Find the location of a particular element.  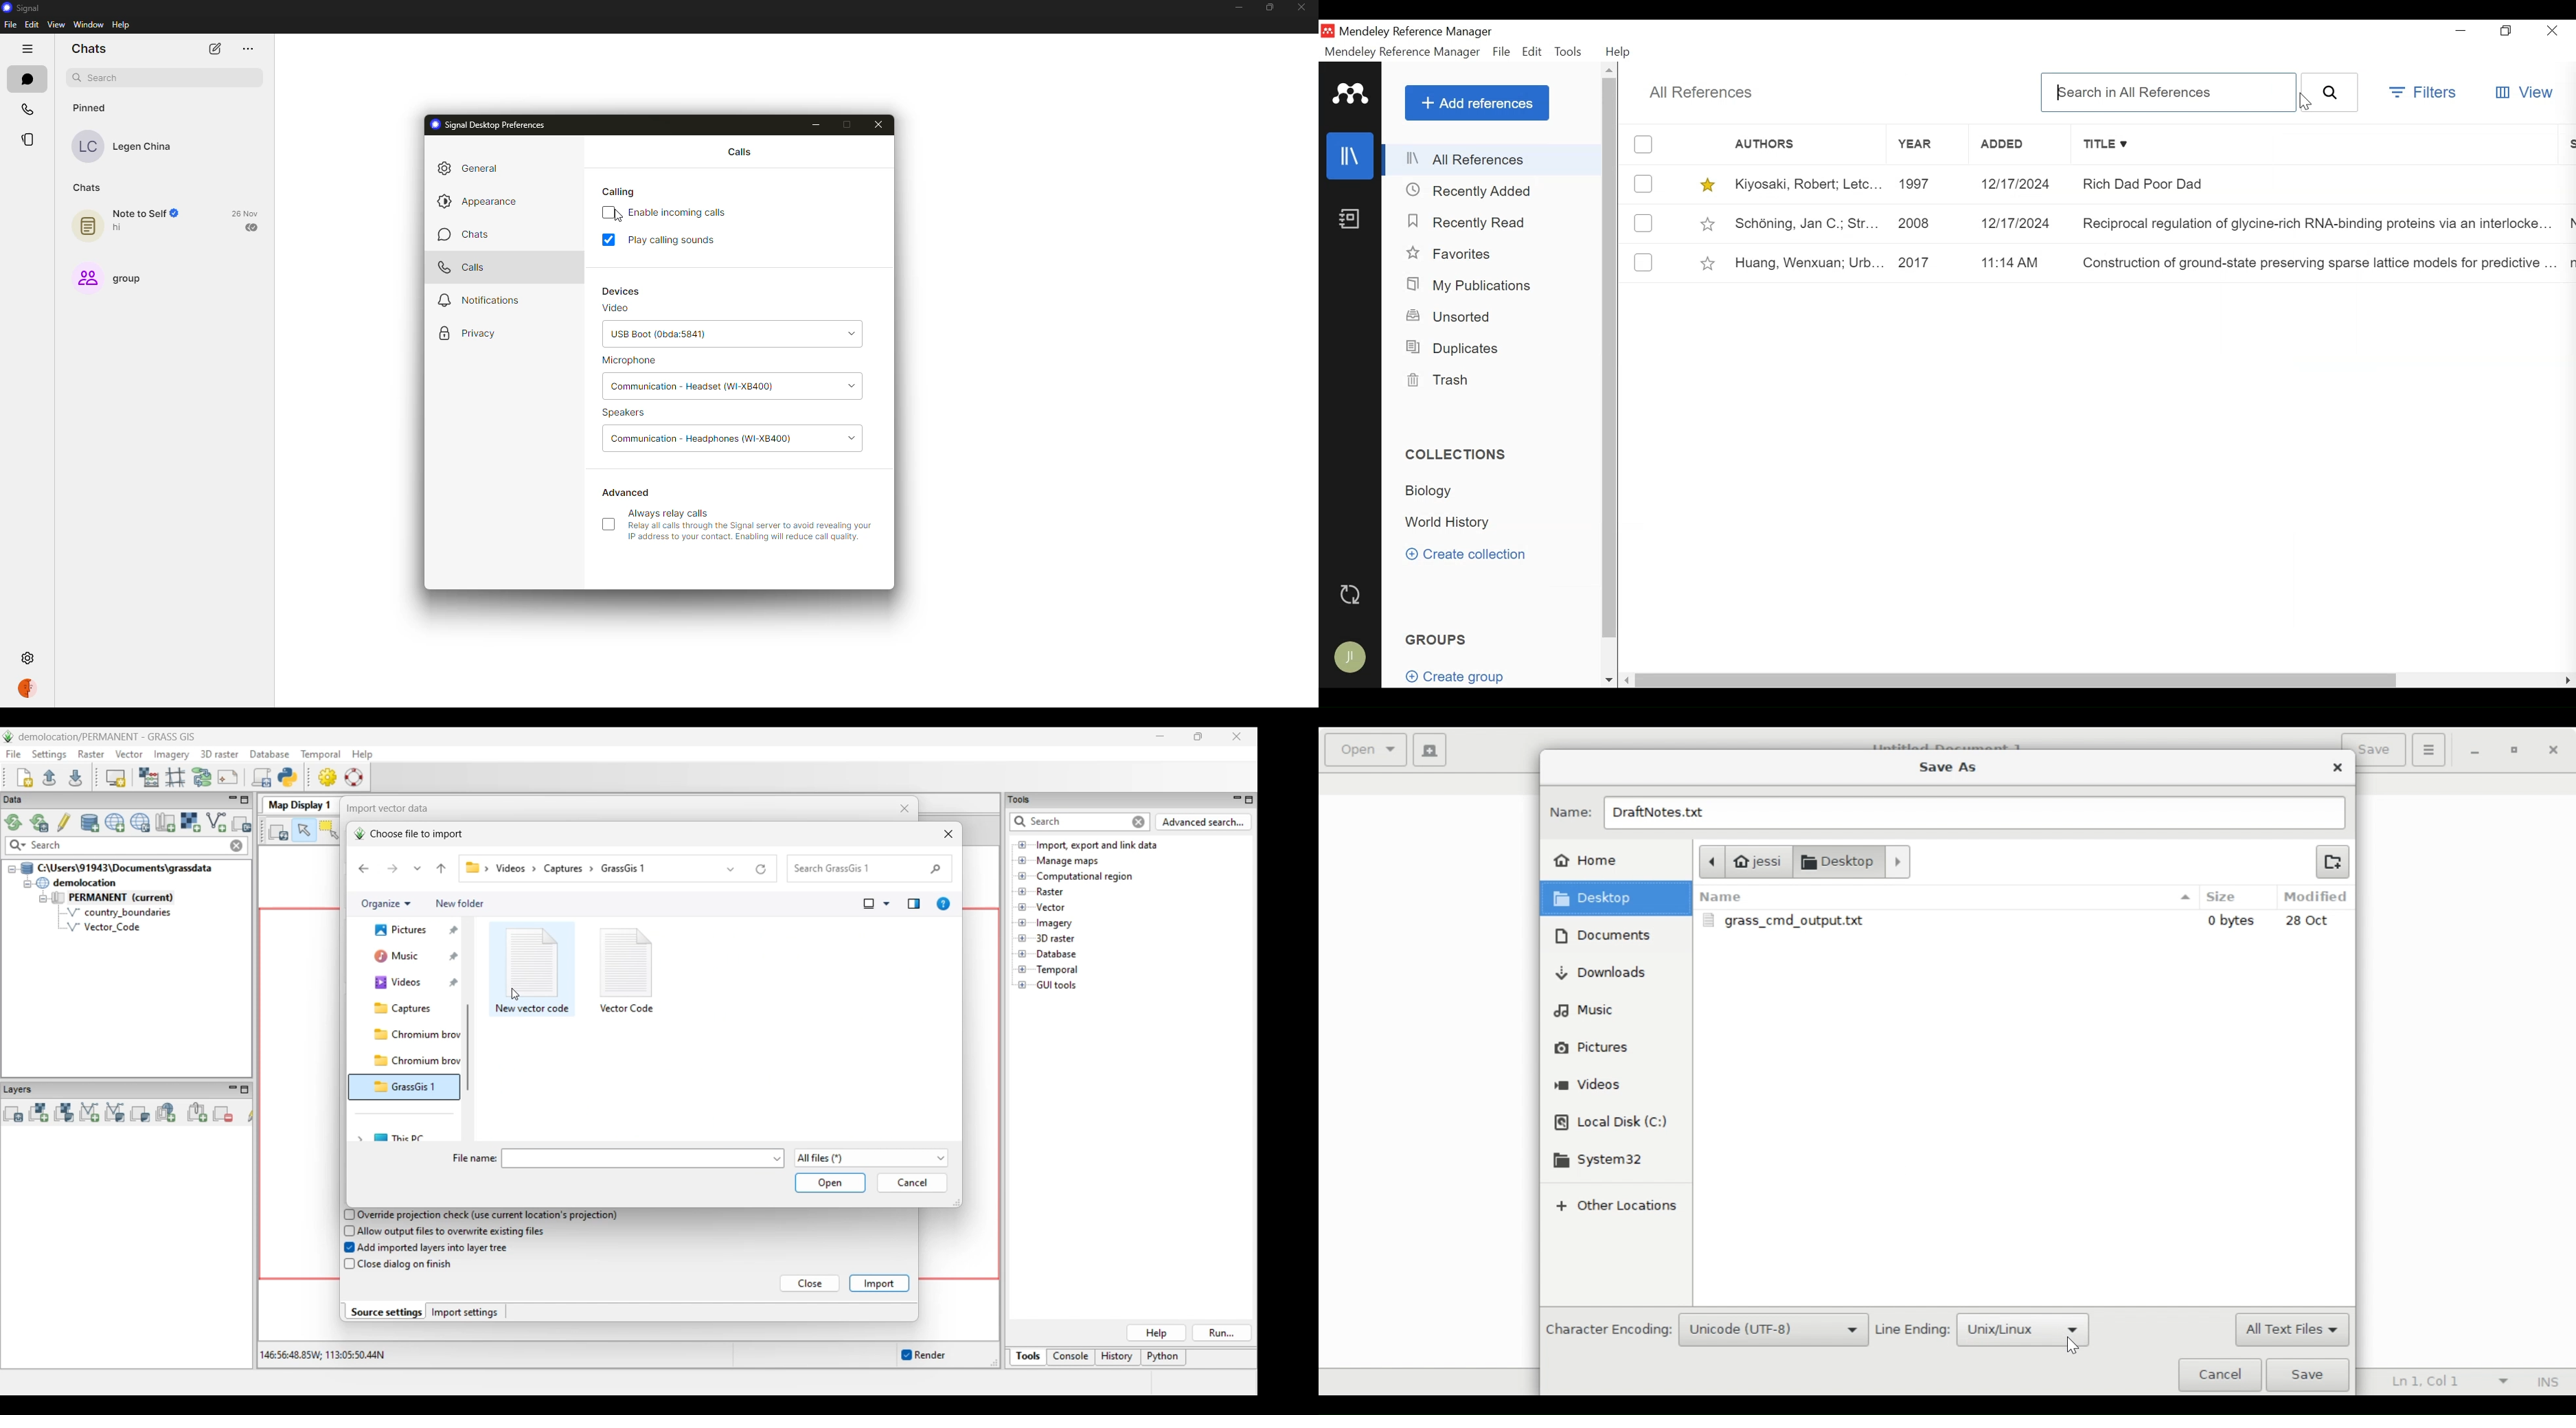

Scroll Right is located at coordinates (2566, 681).